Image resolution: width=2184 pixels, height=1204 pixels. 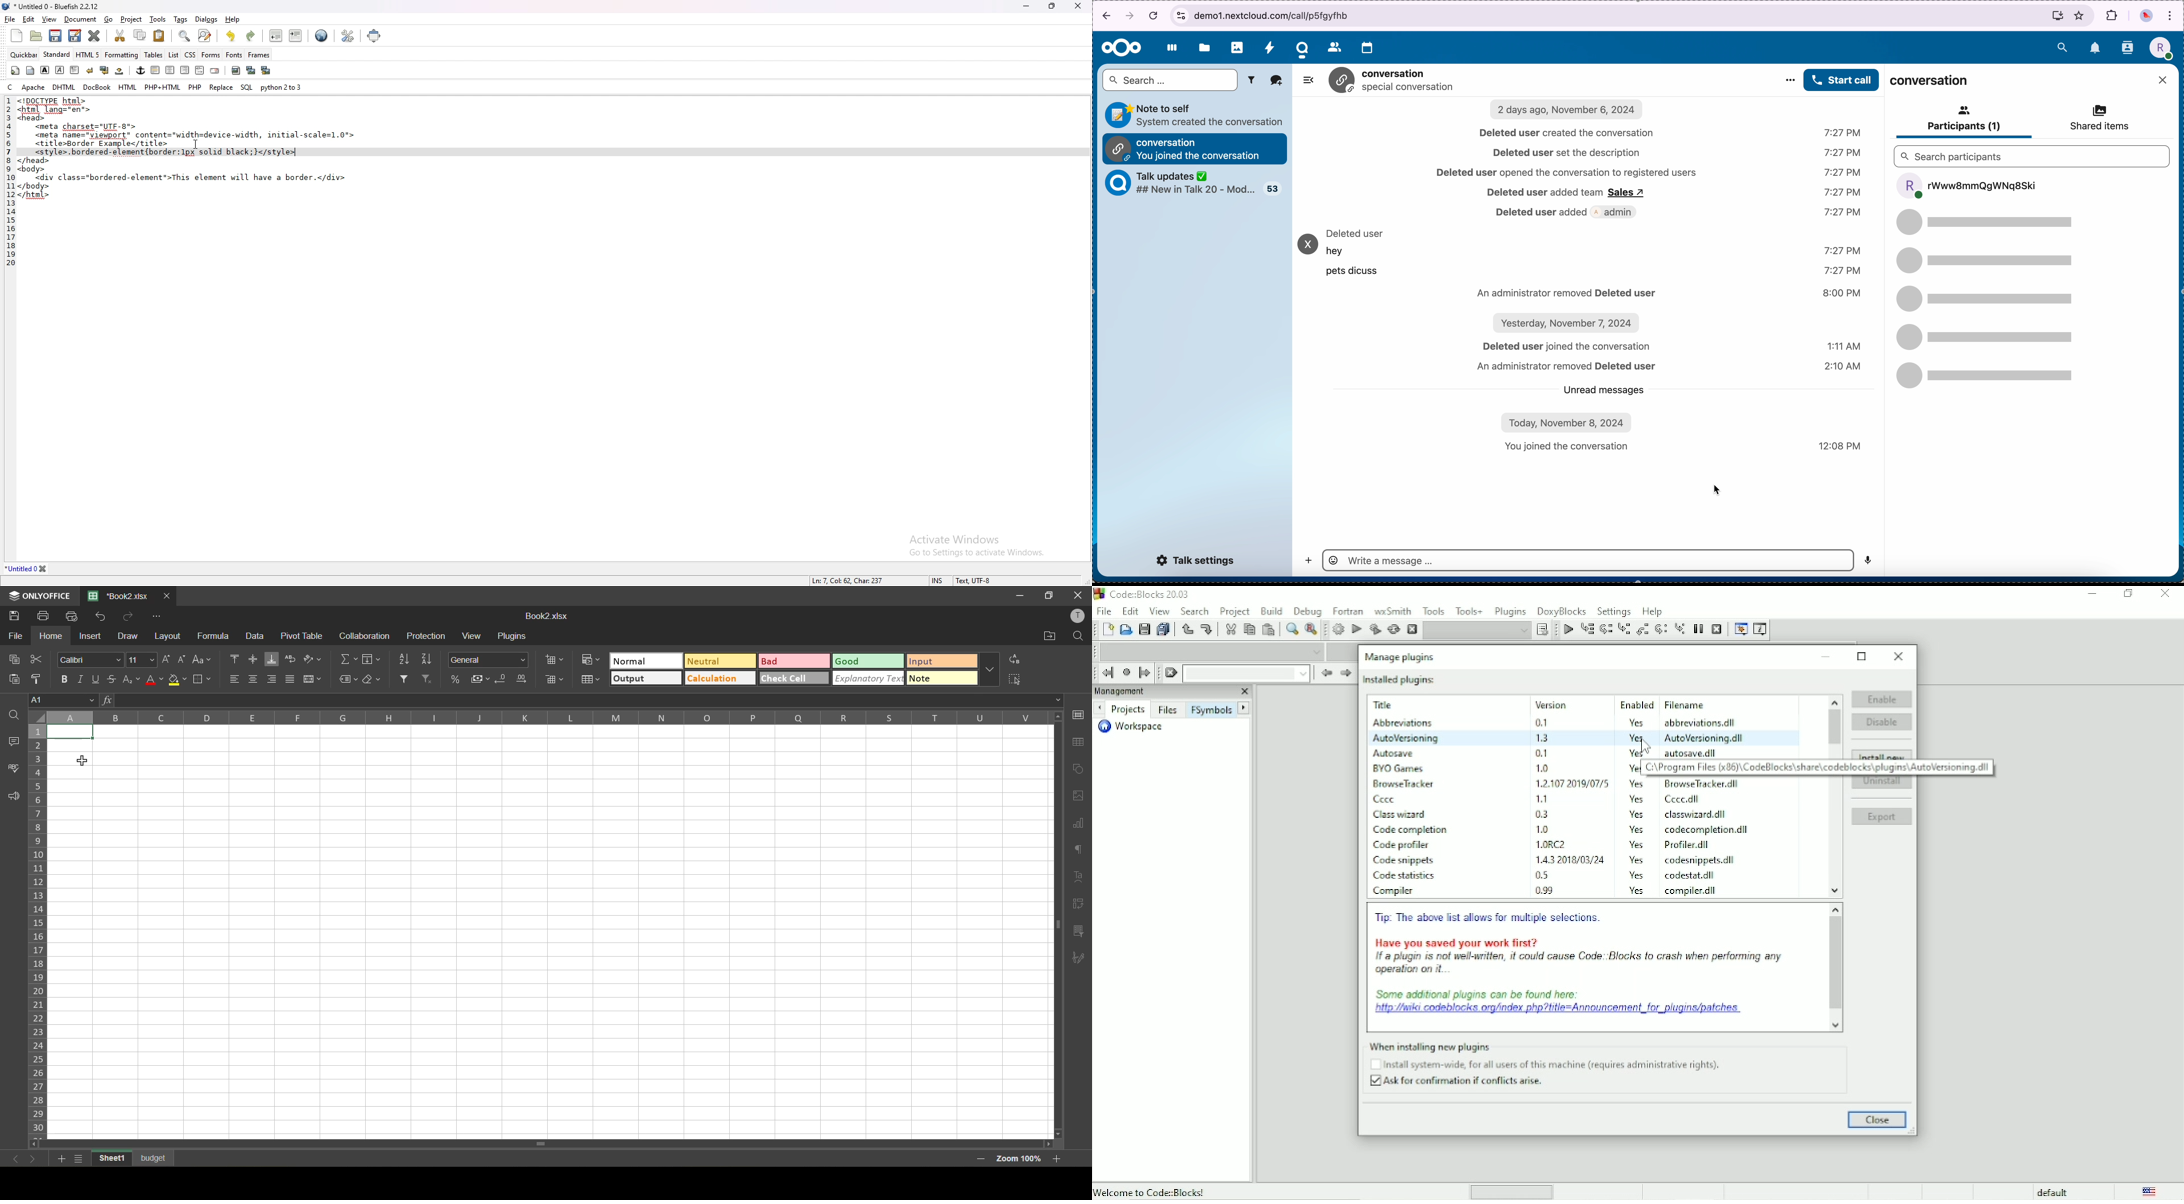 I want to click on voice record, so click(x=1869, y=558).